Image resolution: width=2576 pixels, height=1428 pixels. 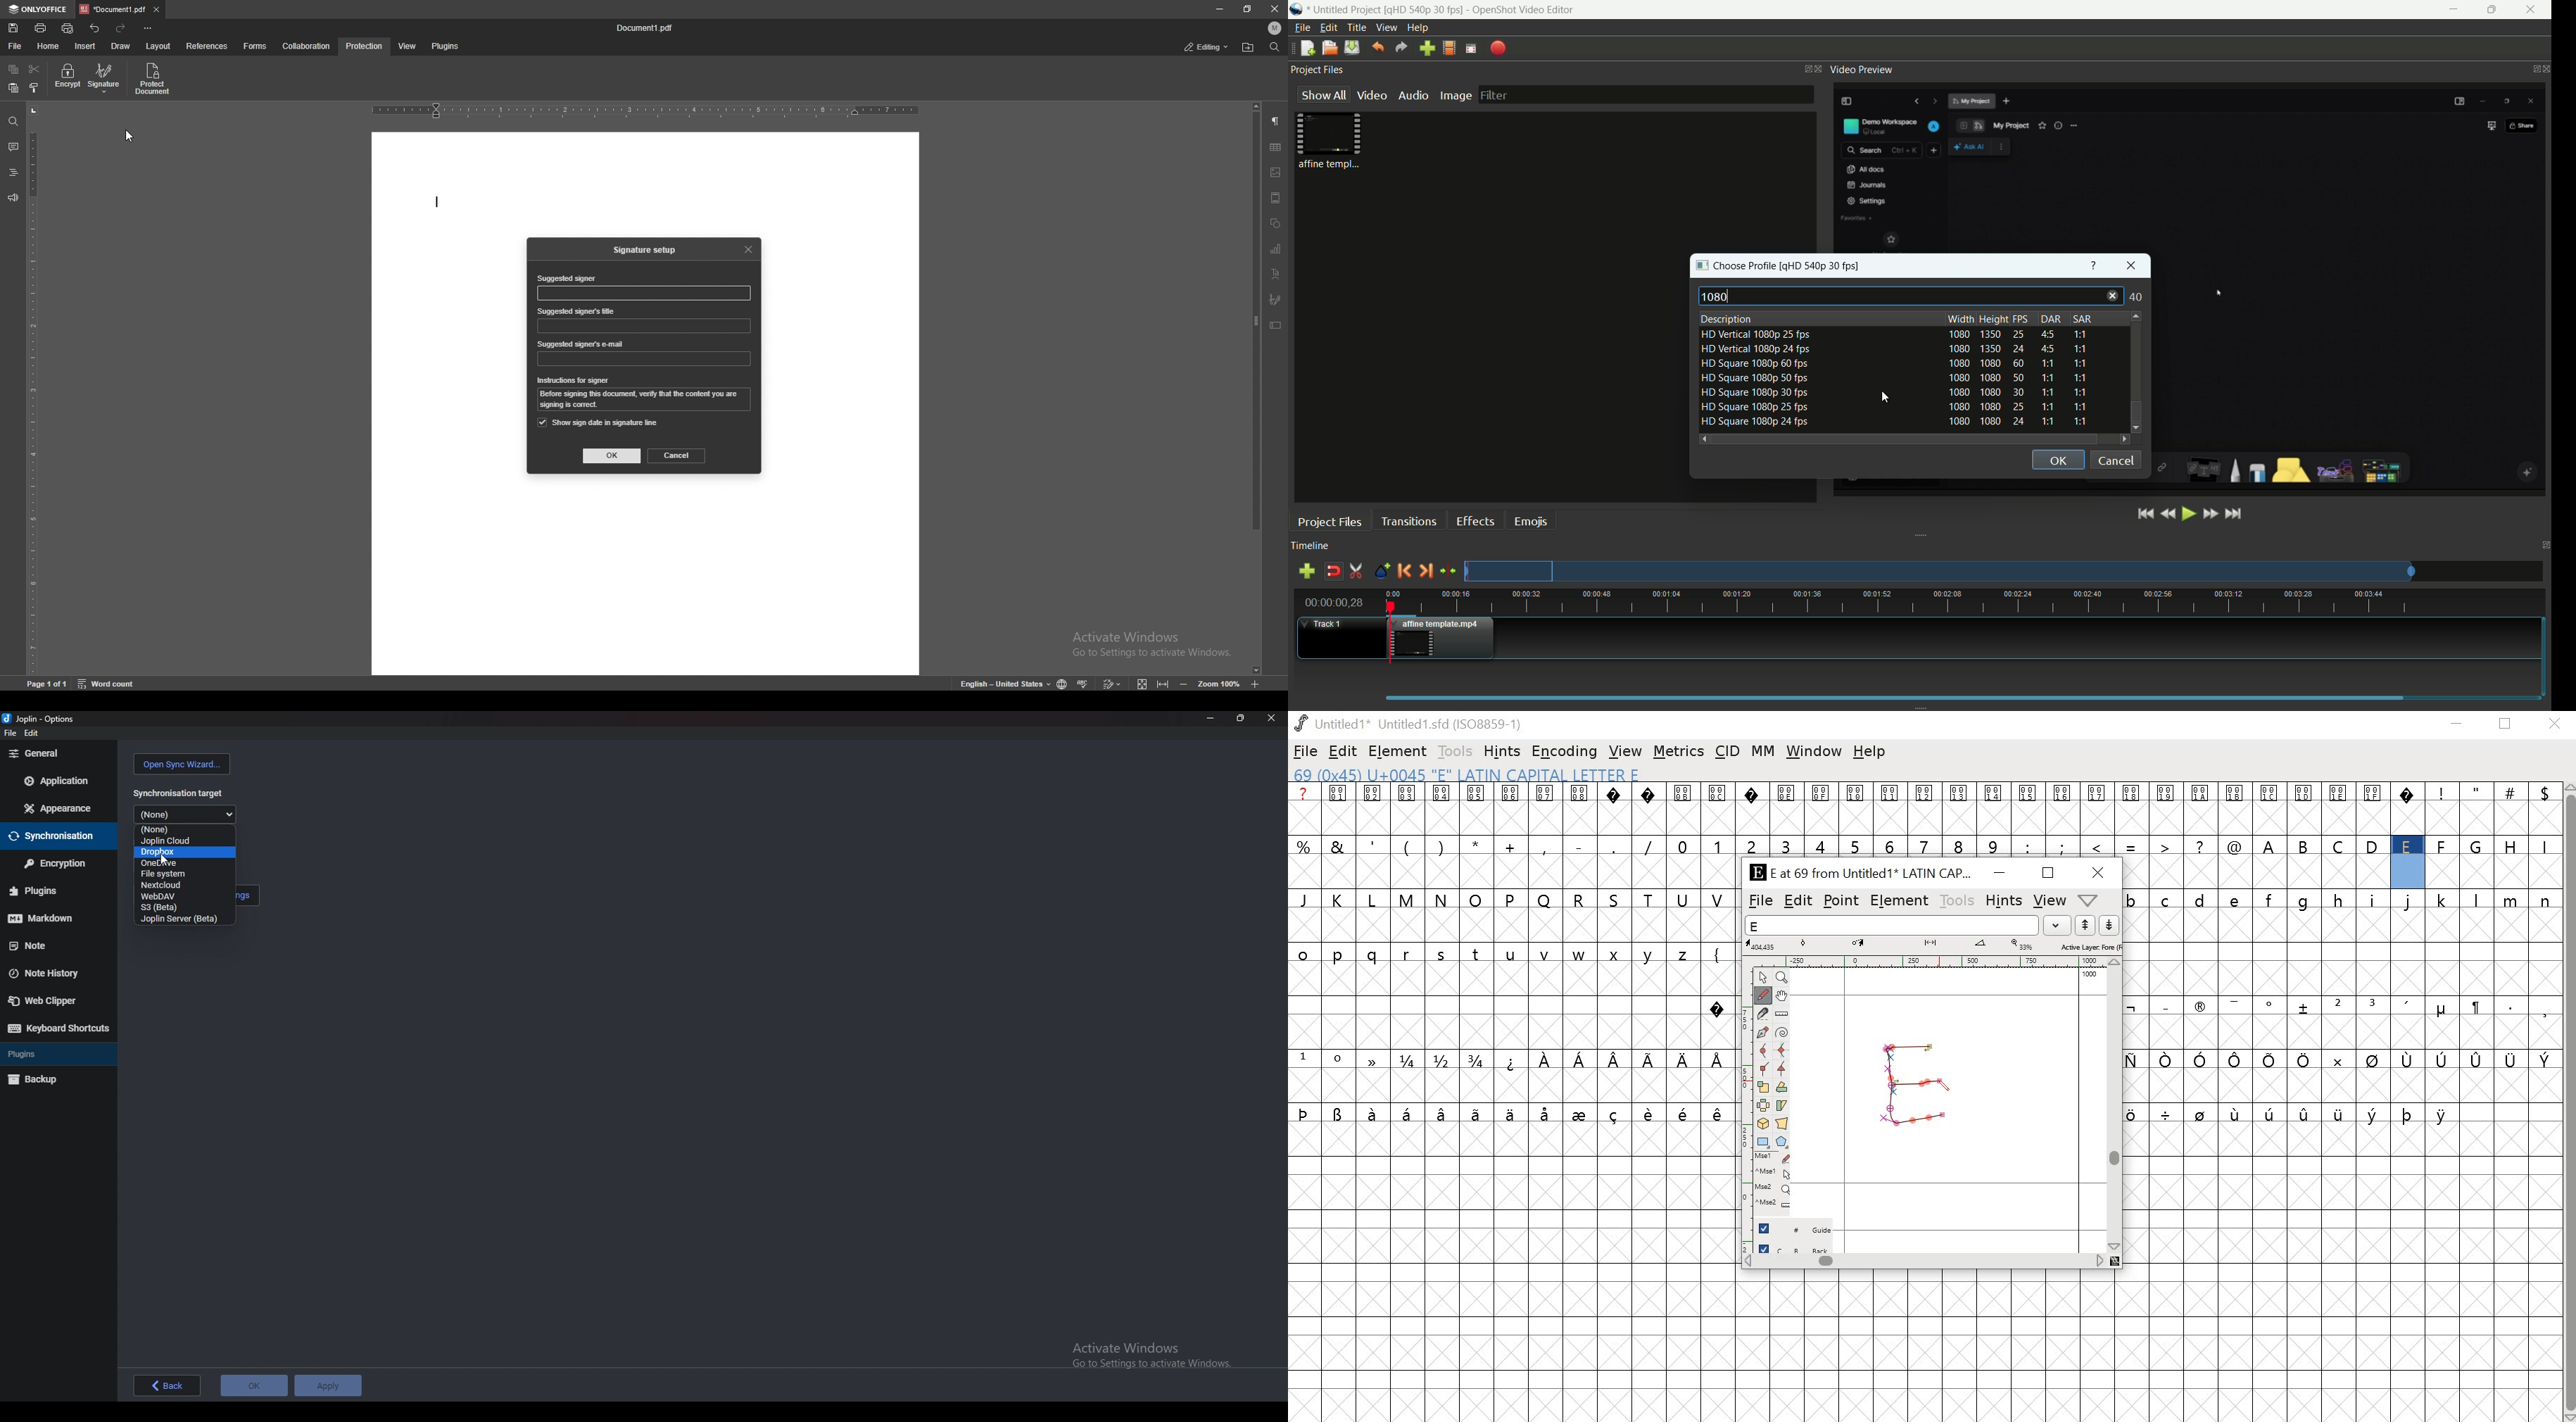 I want to click on joplin server, so click(x=183, y=919).